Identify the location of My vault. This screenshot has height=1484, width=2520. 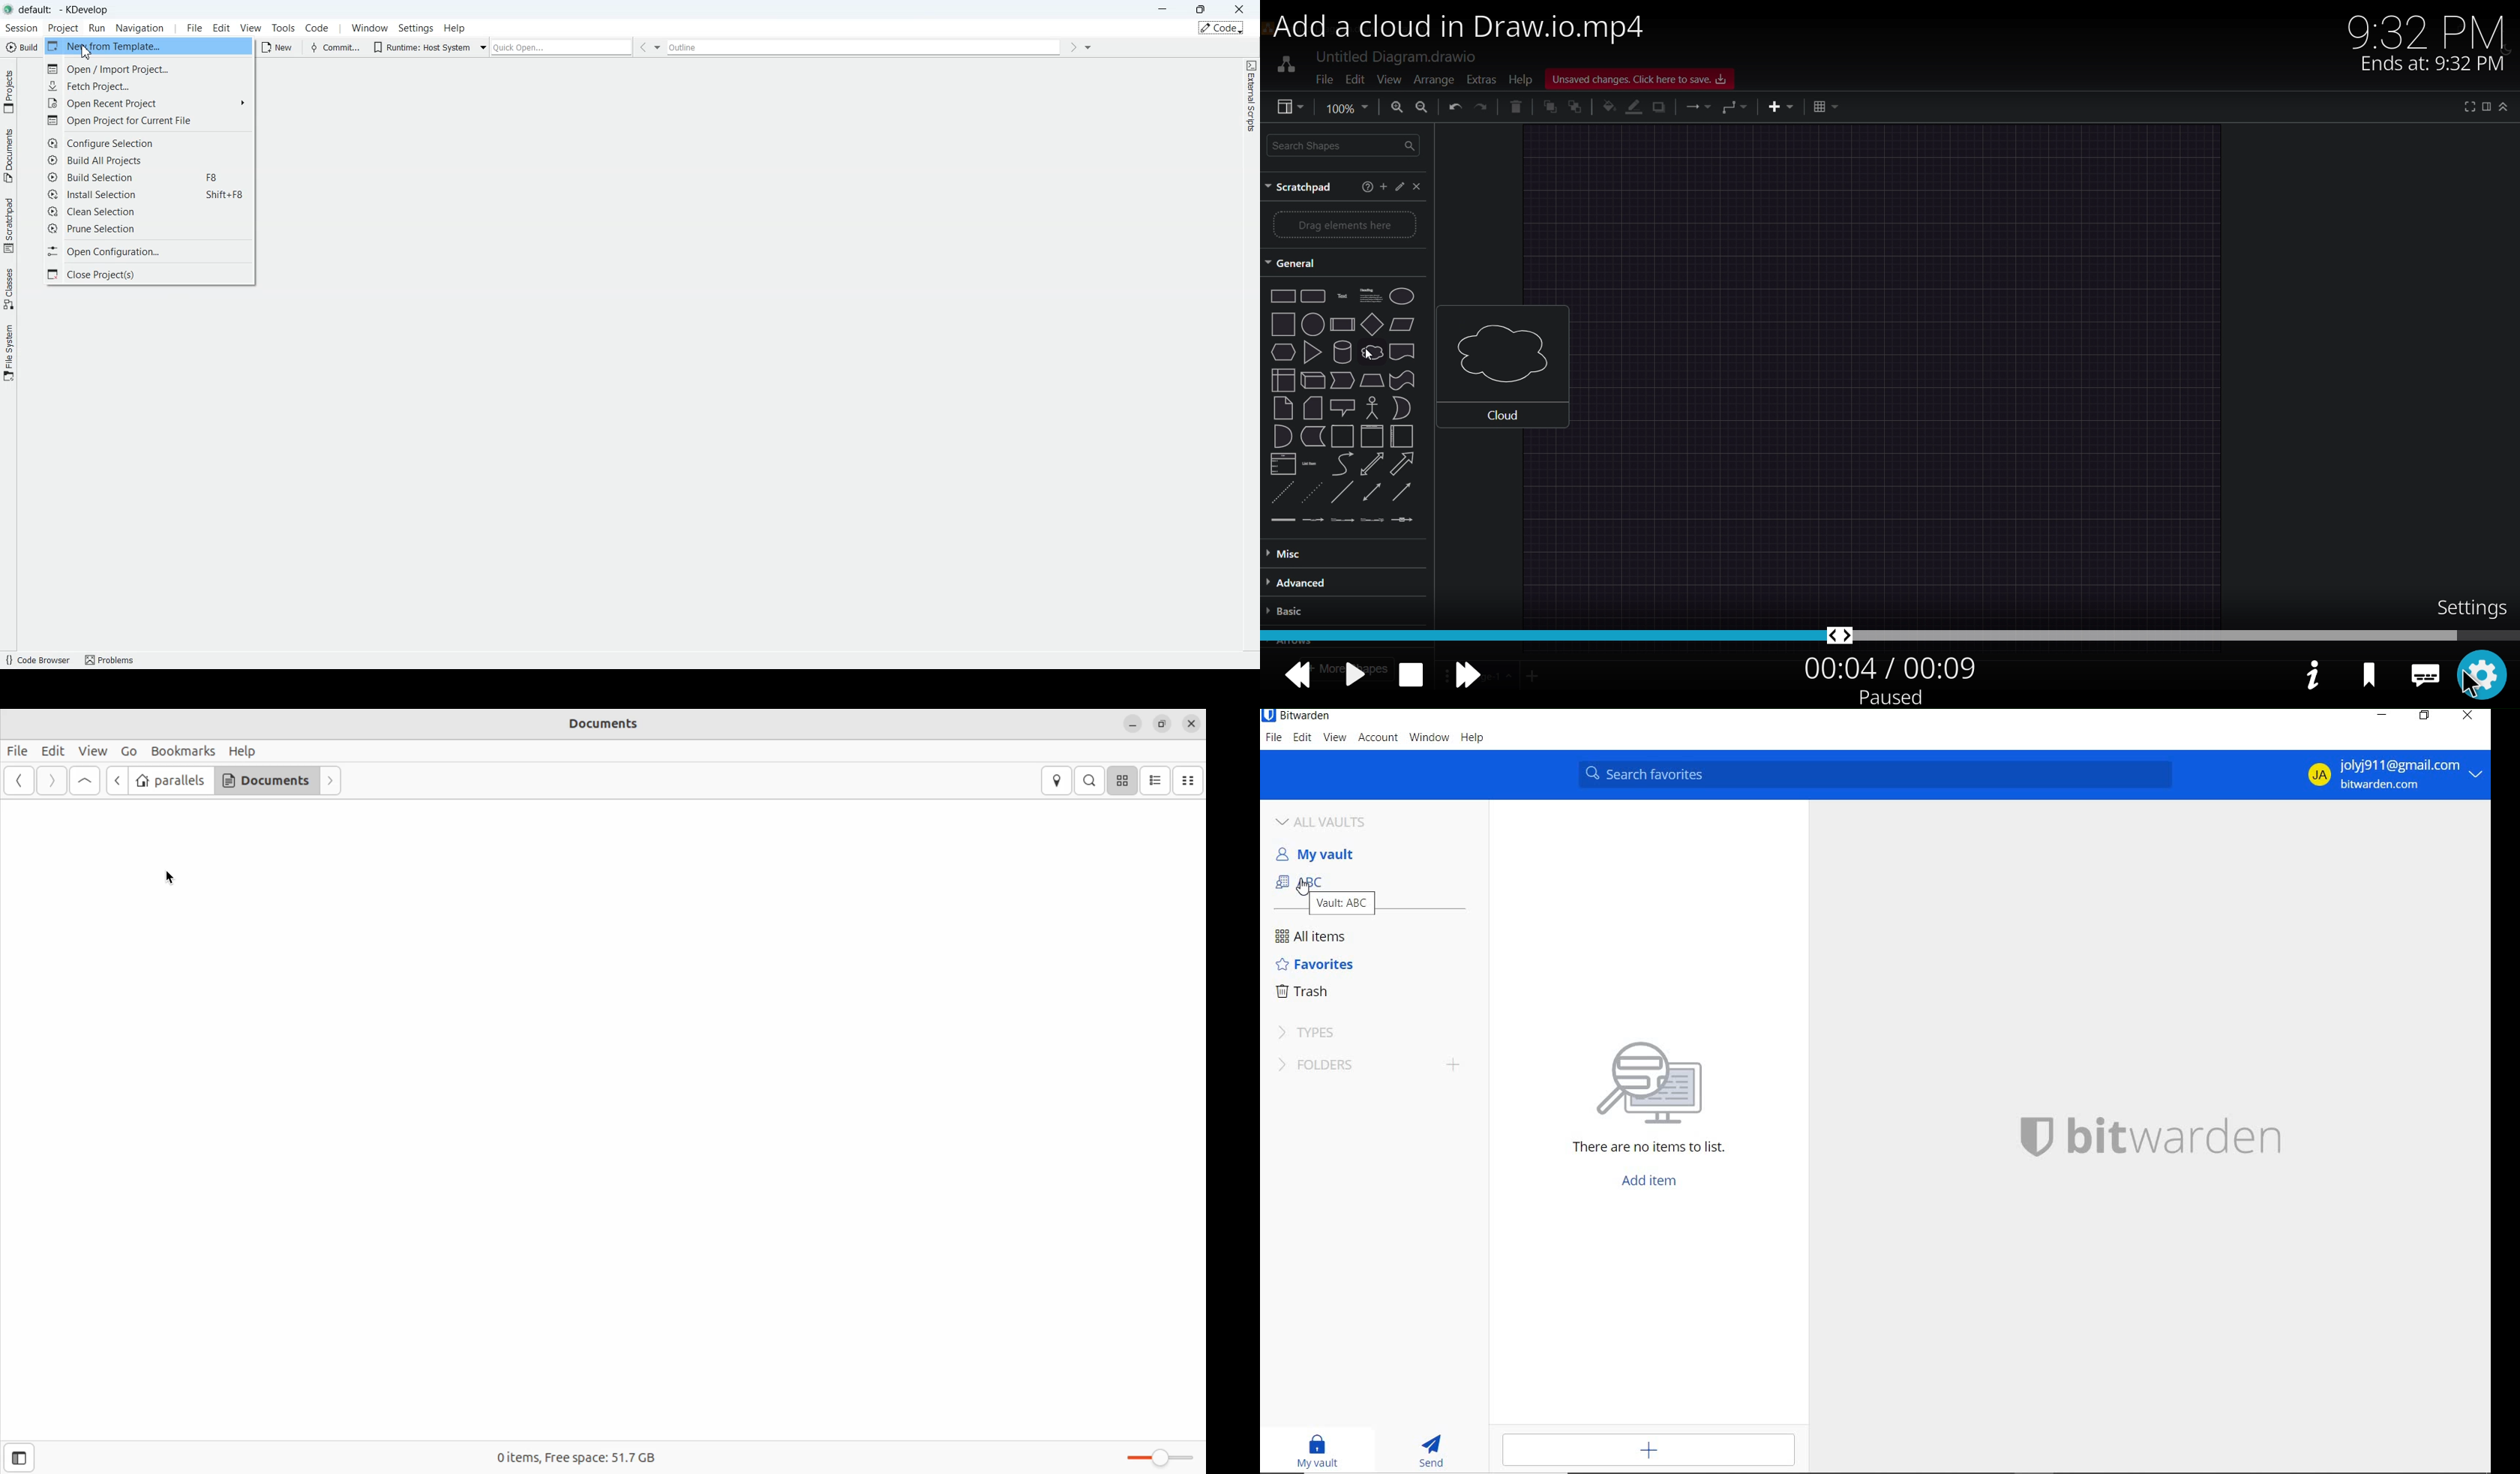
(1325, 853).